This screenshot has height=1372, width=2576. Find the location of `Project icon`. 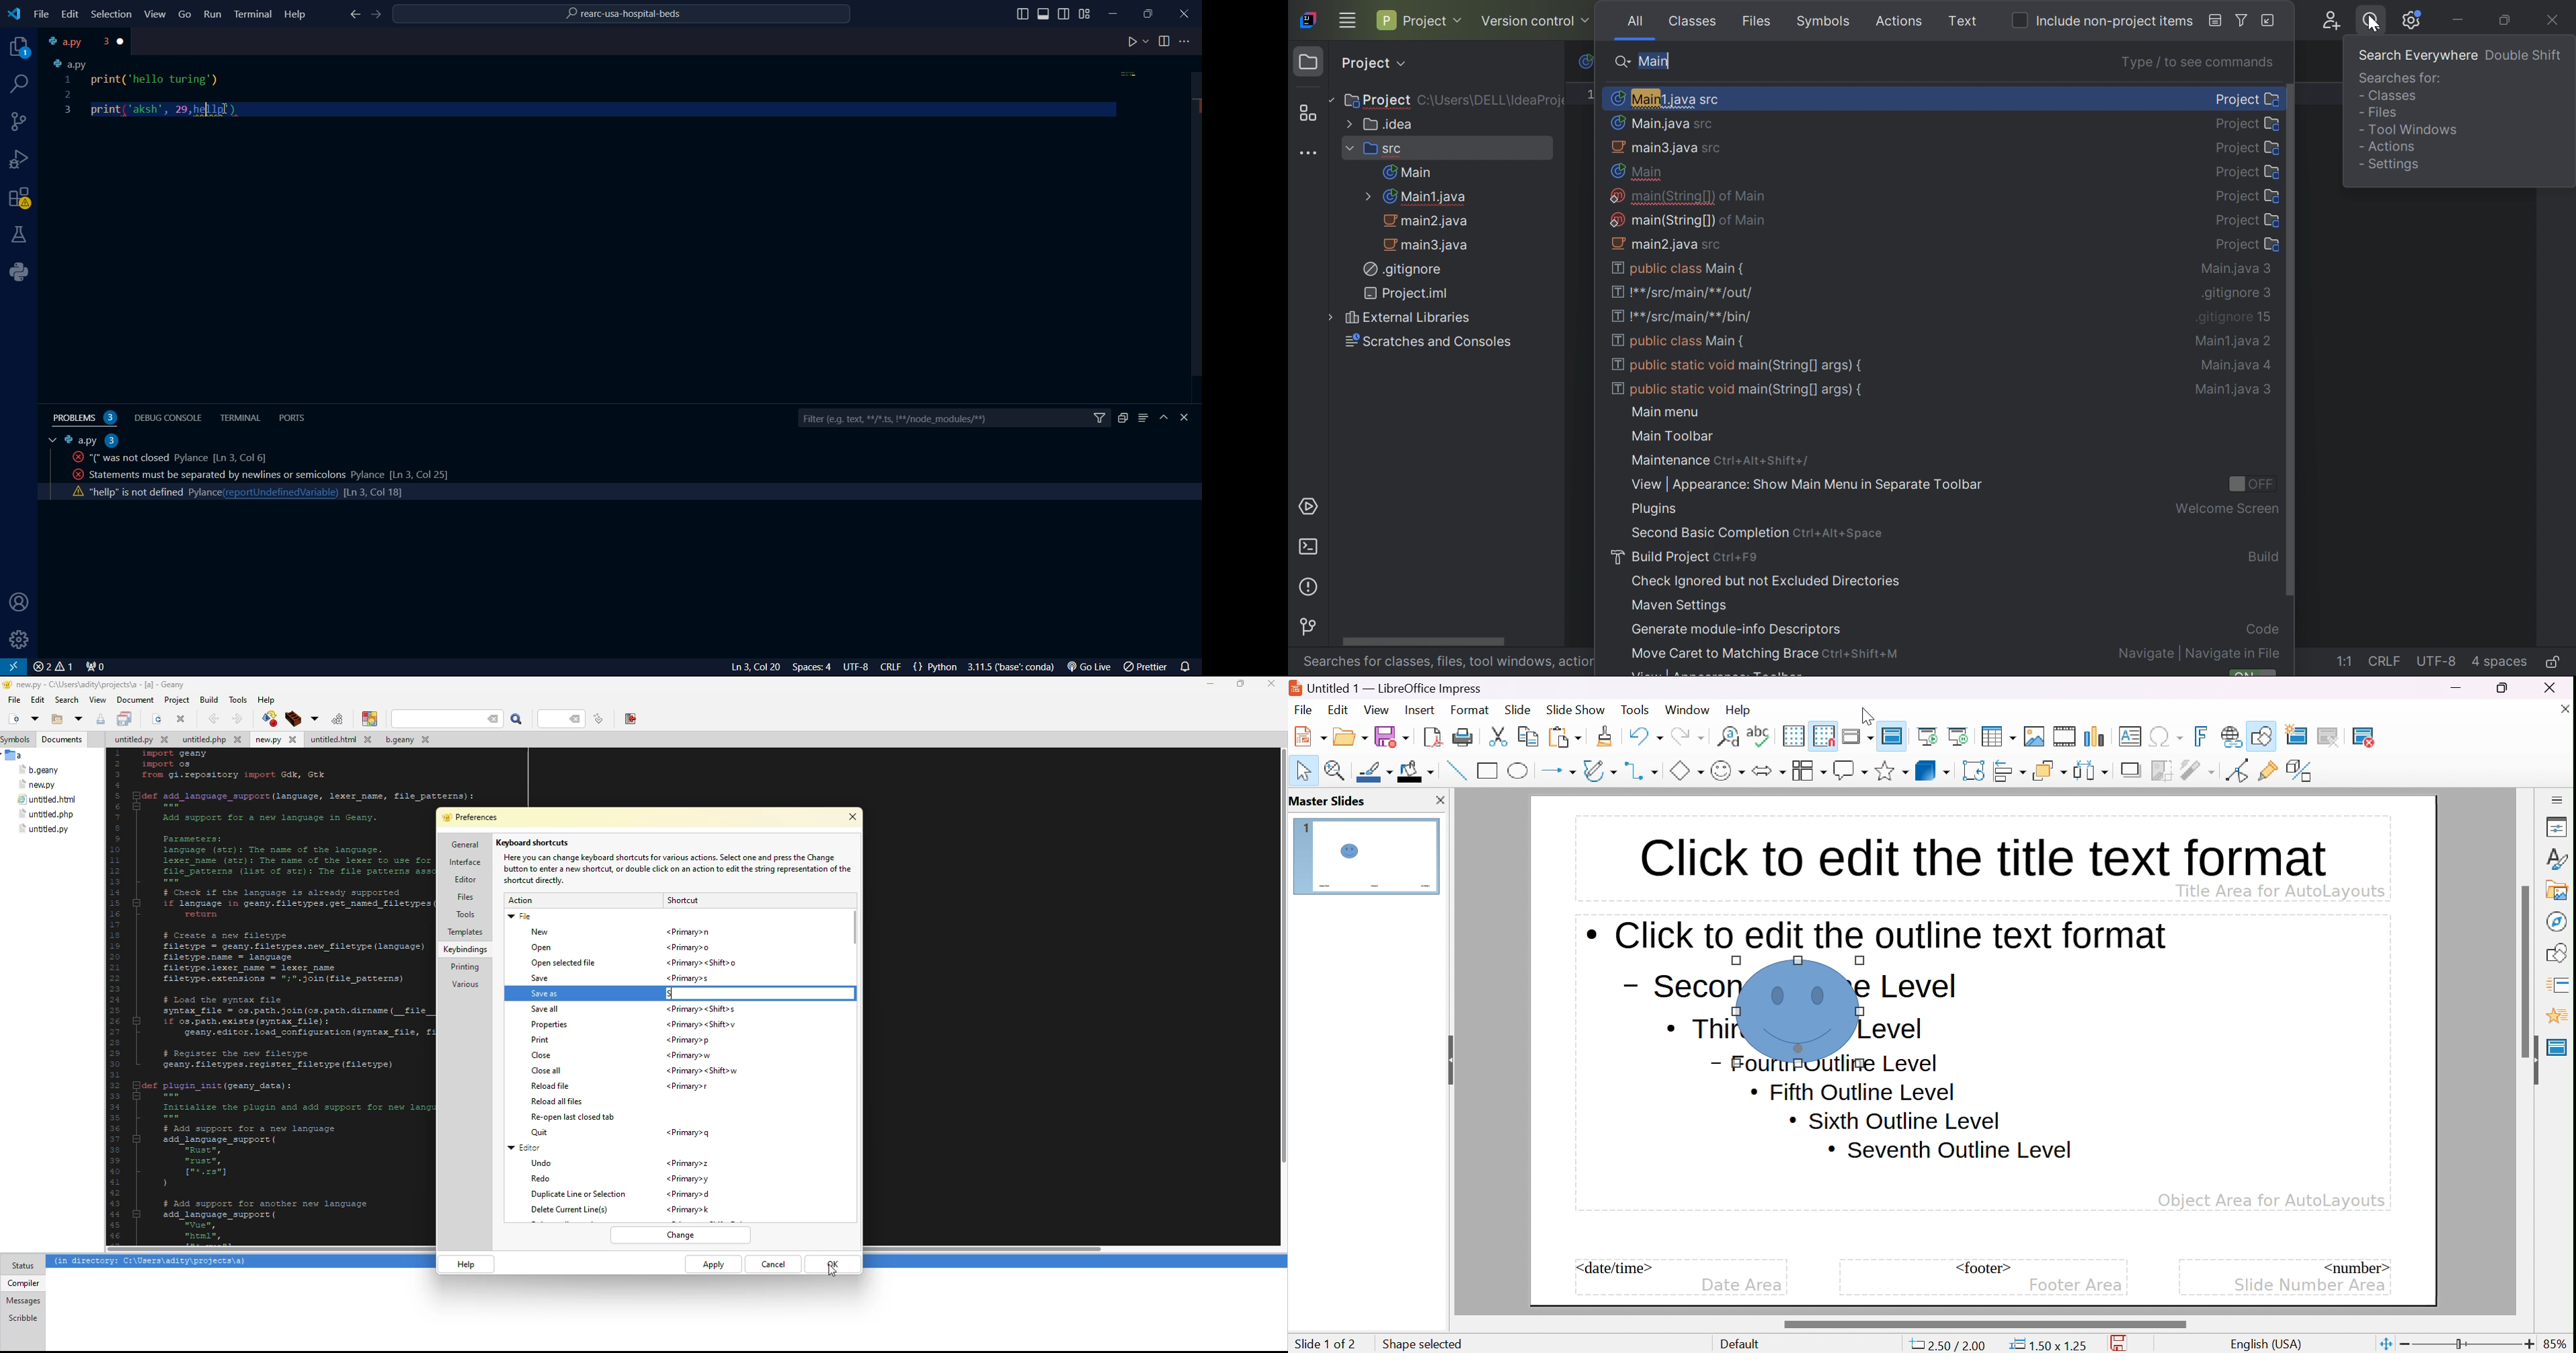

Project icon is located at coordinates (1308, 64).